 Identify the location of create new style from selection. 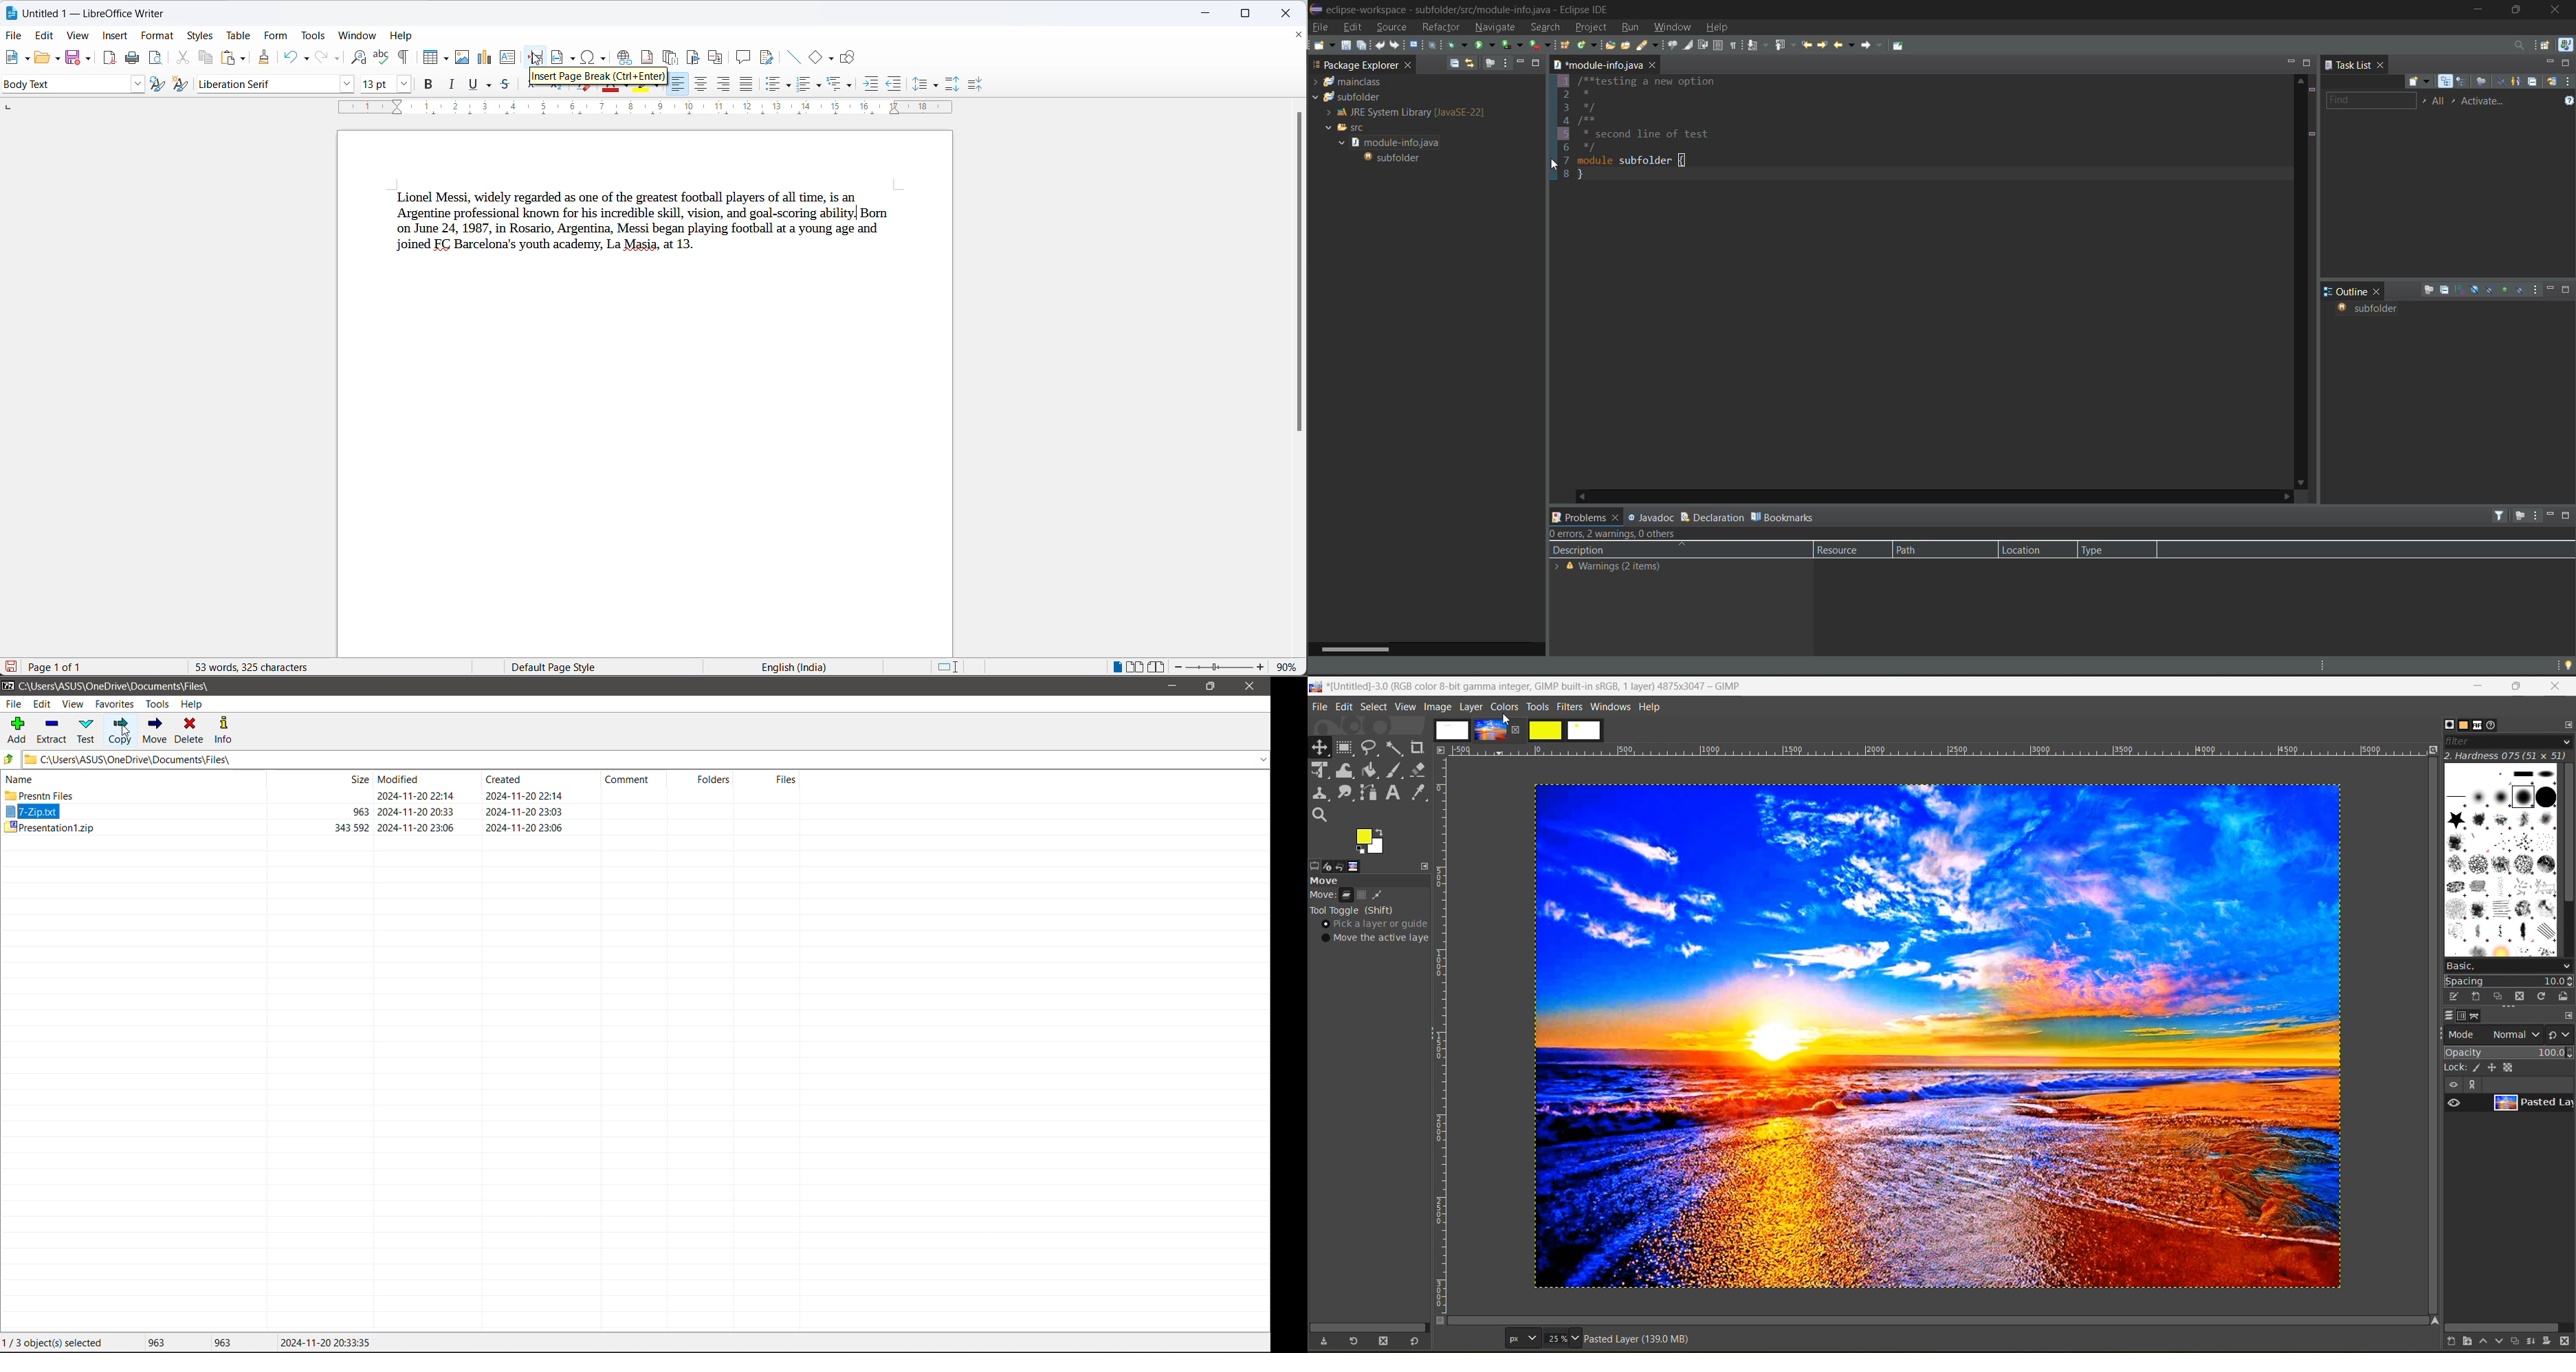
(182, 85).